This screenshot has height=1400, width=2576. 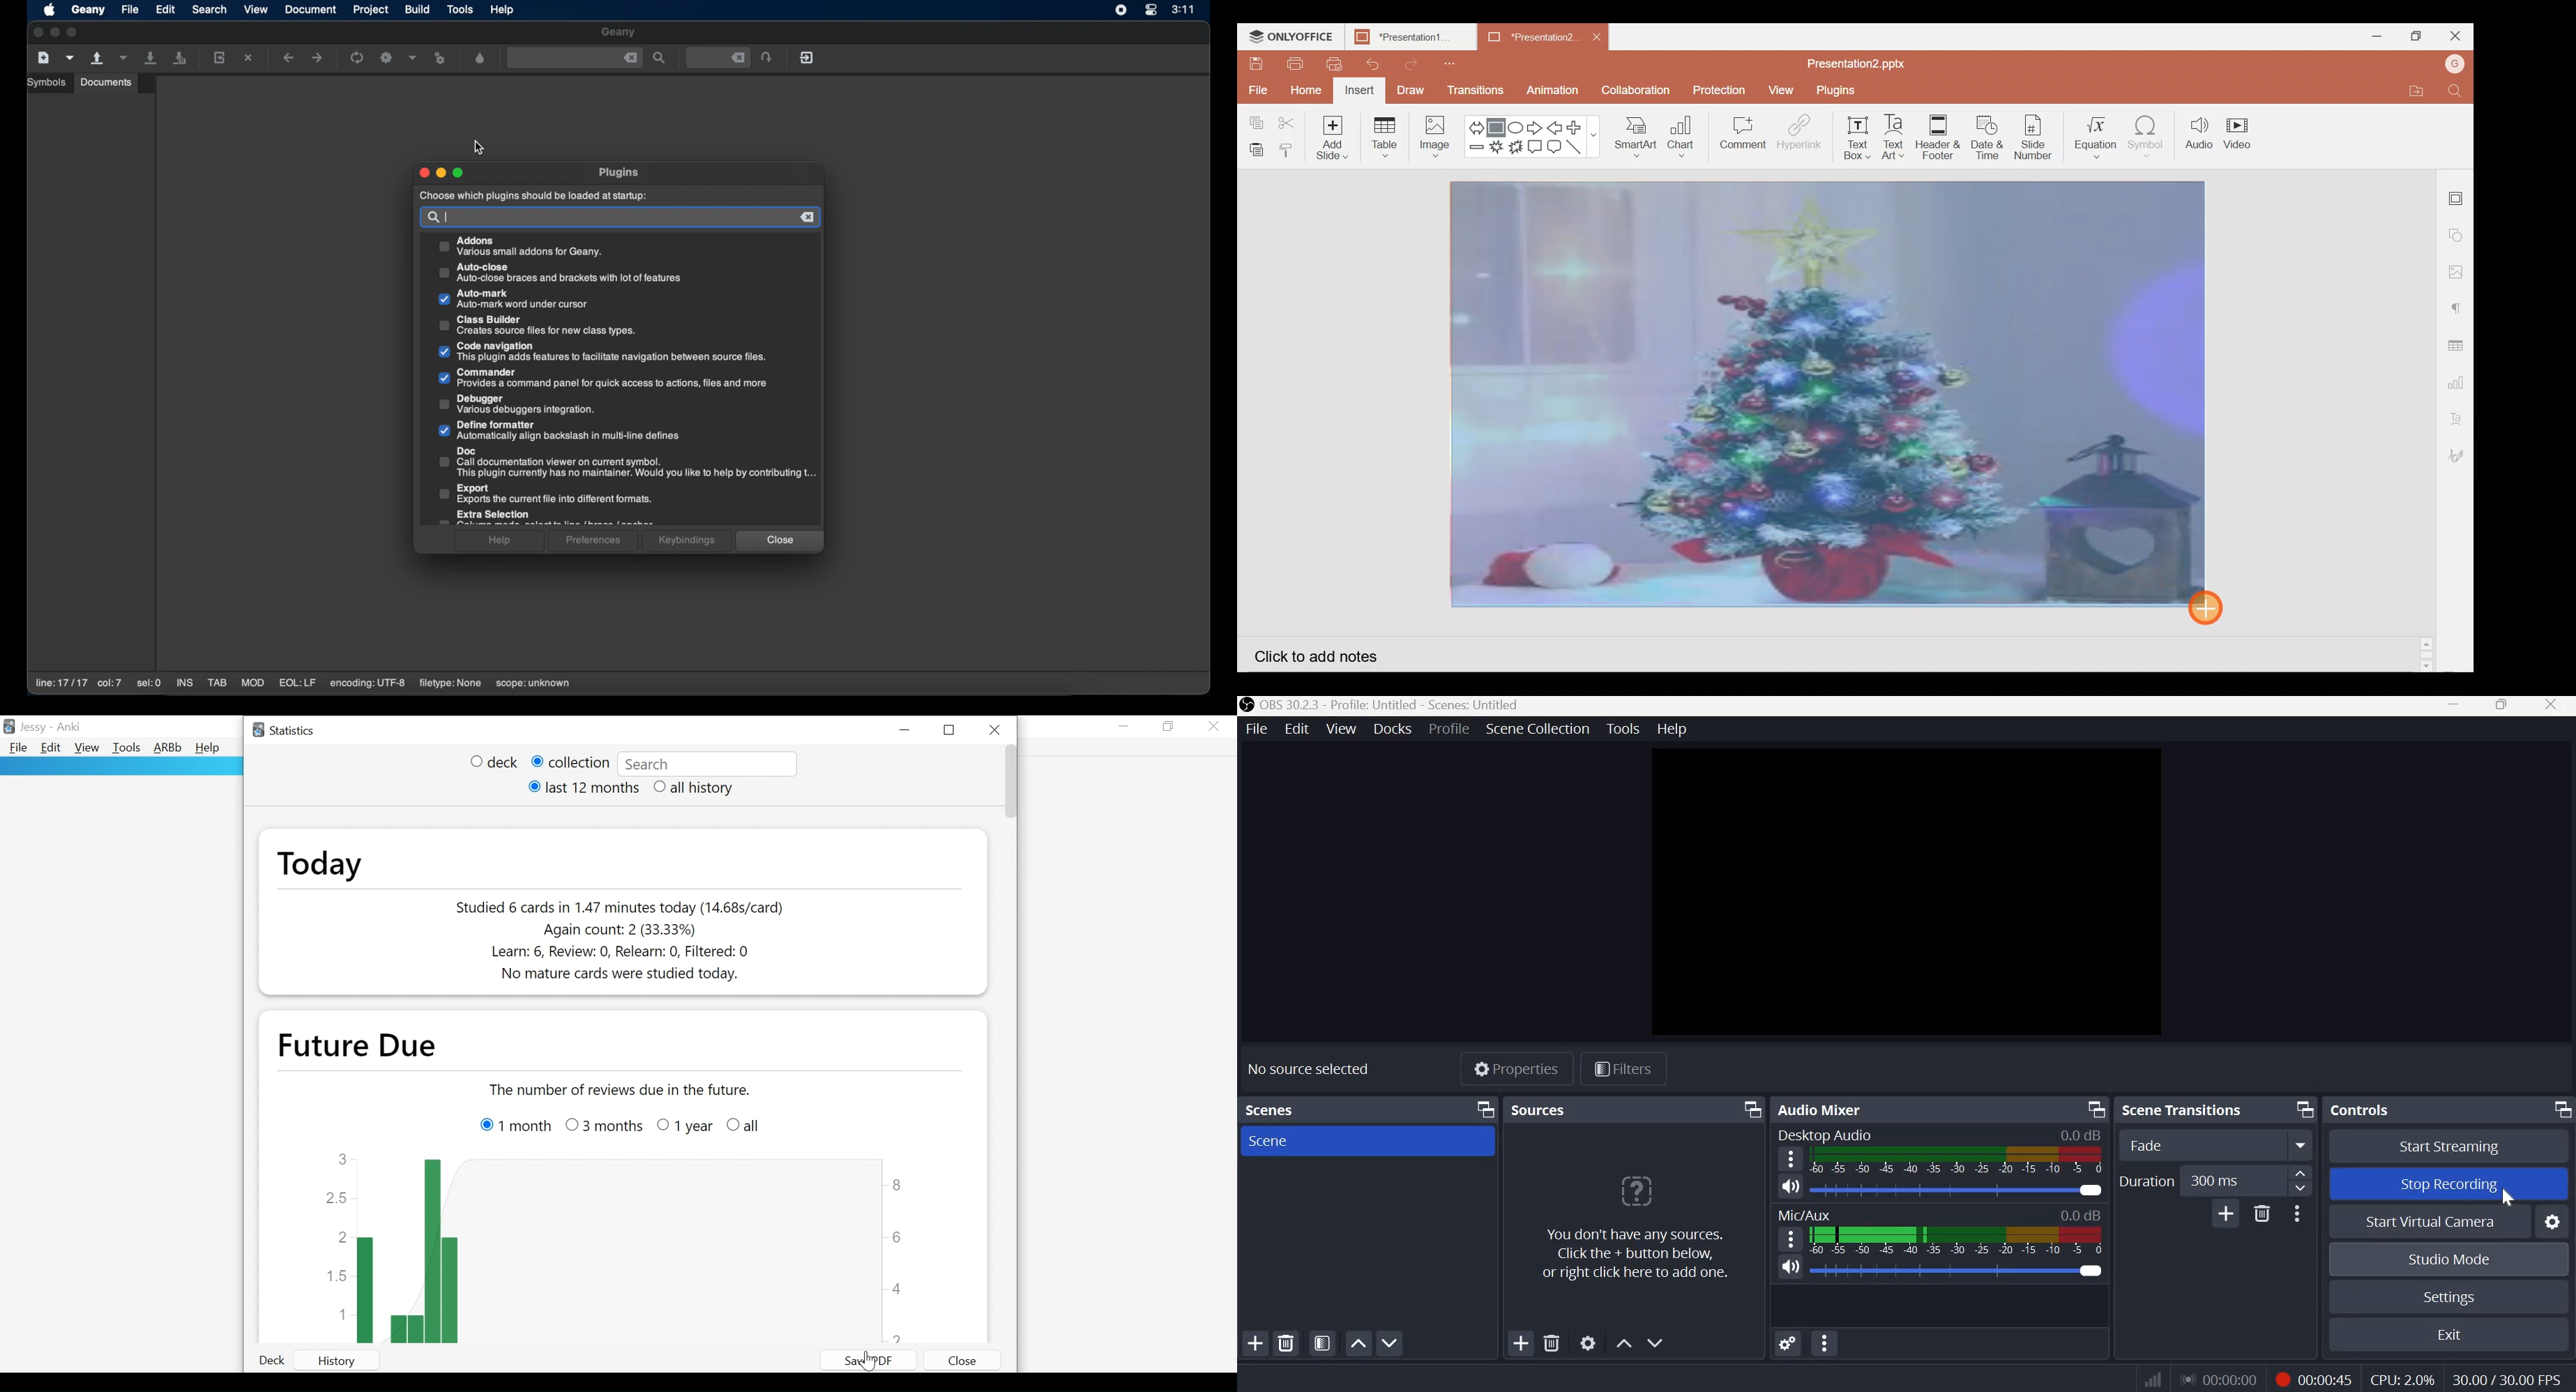 I want to click on OBS 30.32.3 - Profile: Untitled - Scenes: Untitled, so click(x=1389, y=706).